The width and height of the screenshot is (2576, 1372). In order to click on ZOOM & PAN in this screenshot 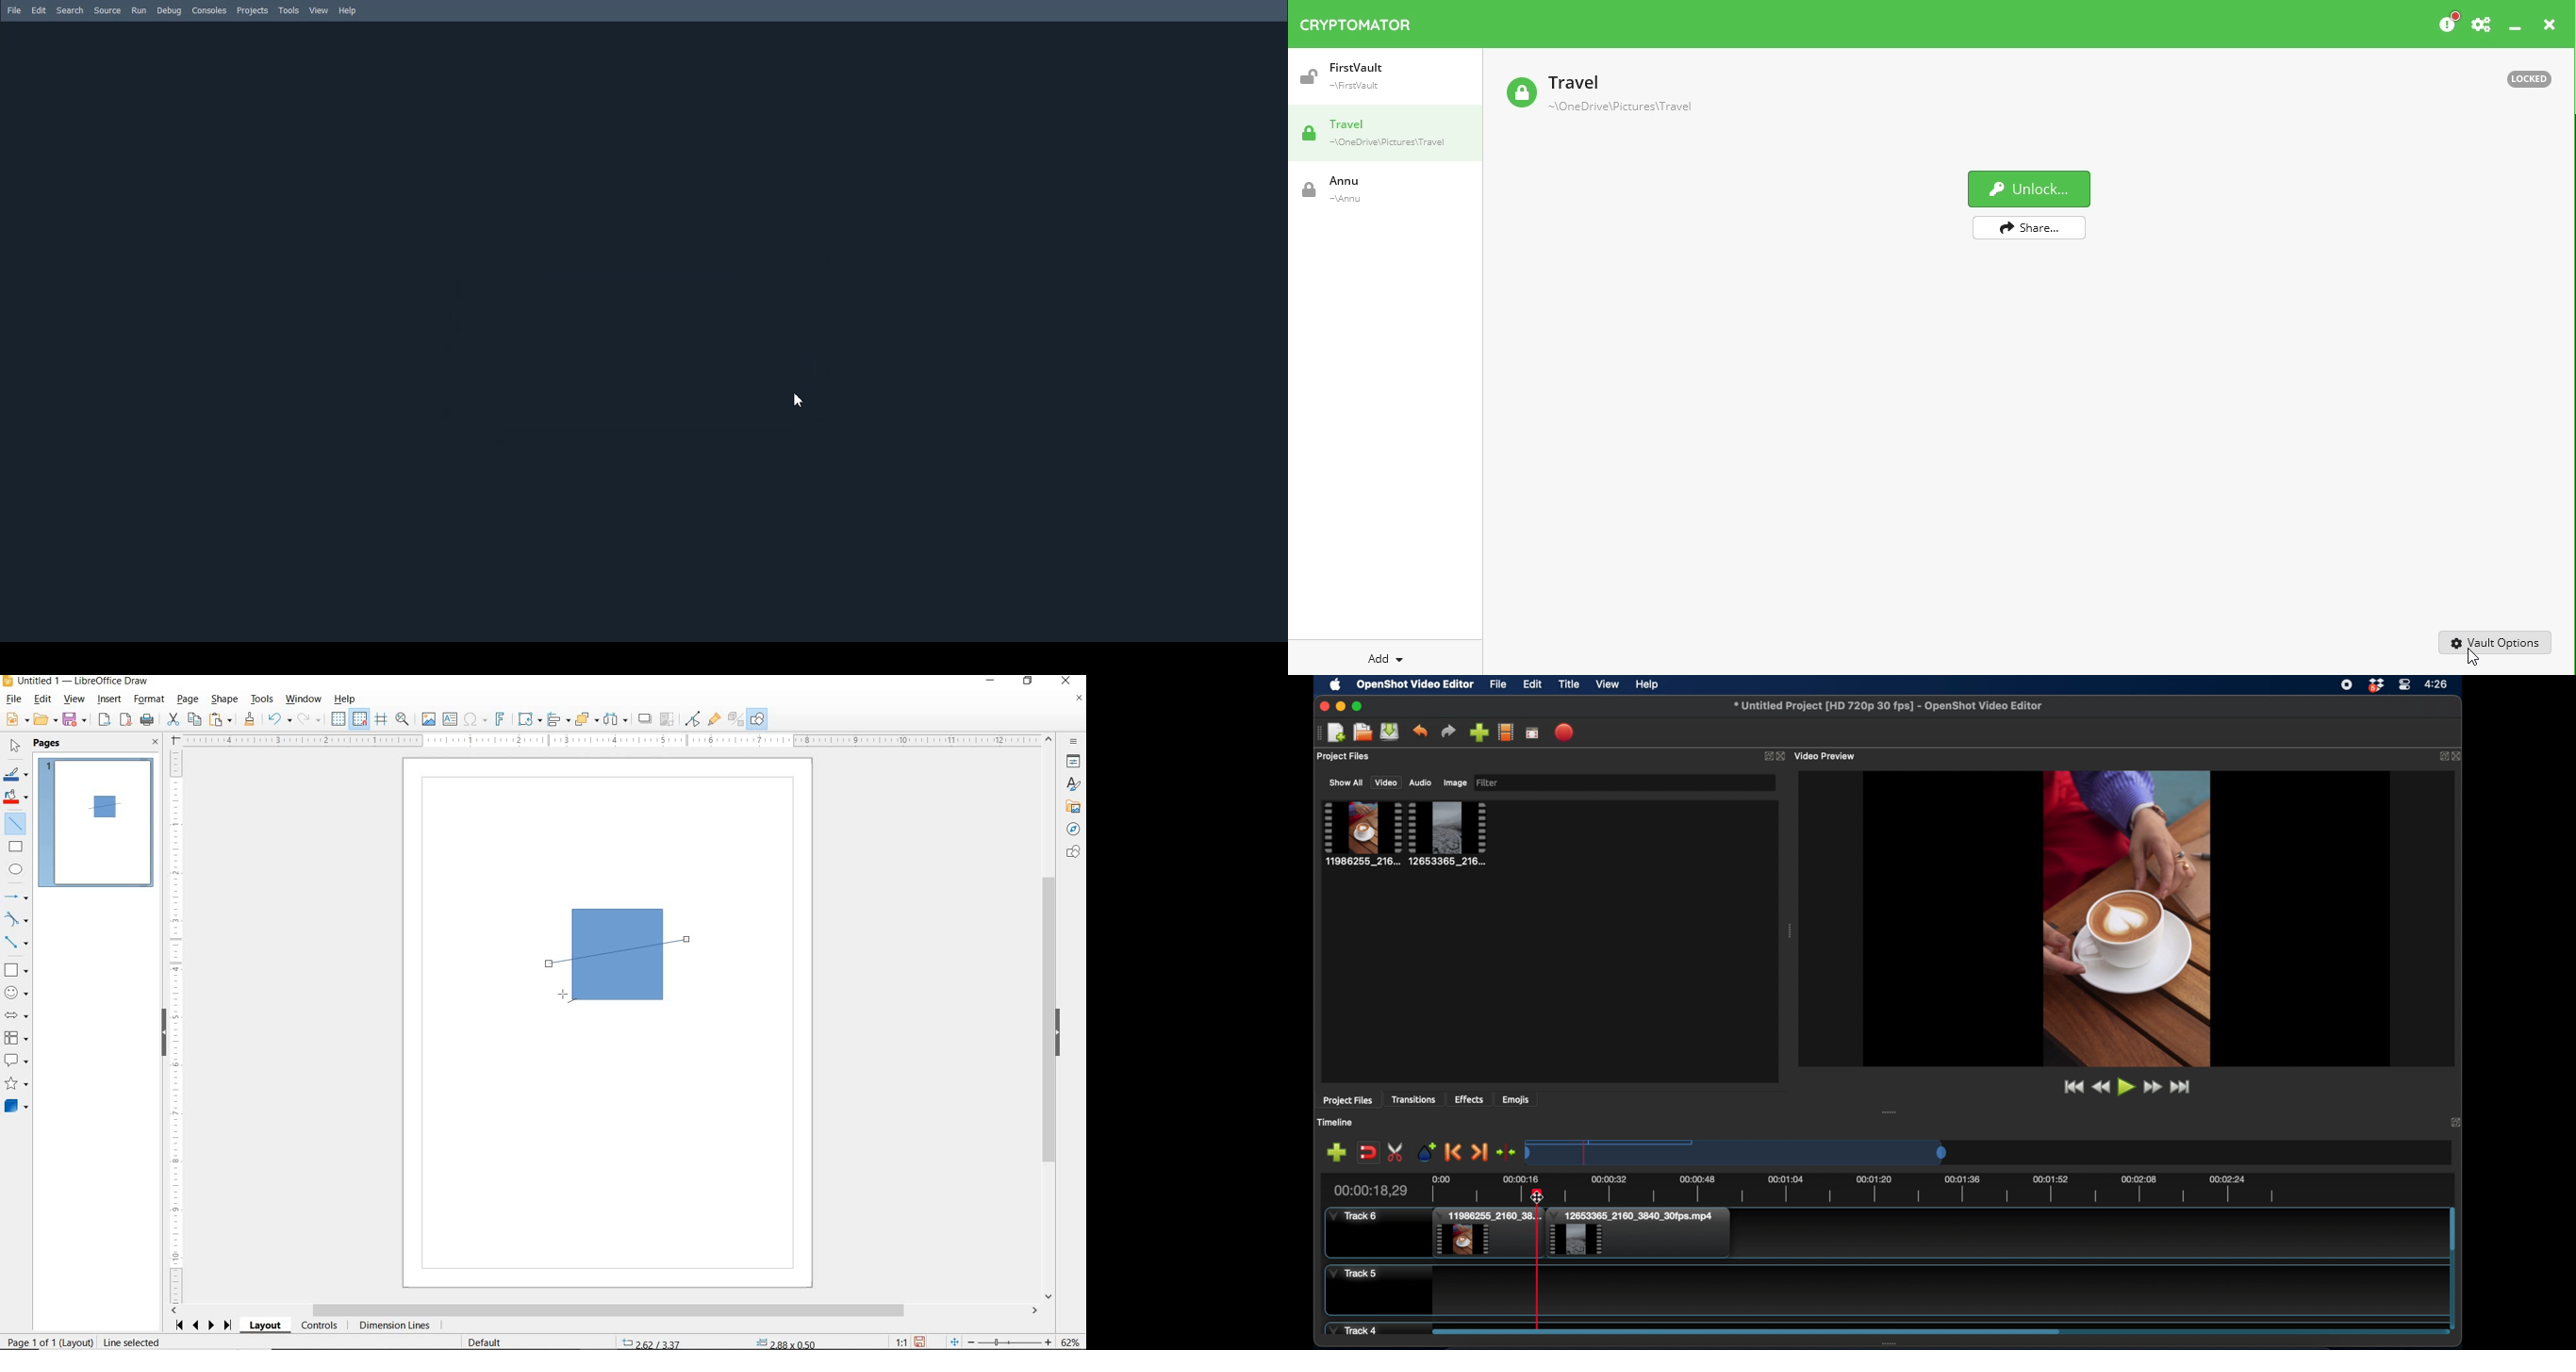, I will do `click(403, 719)`.